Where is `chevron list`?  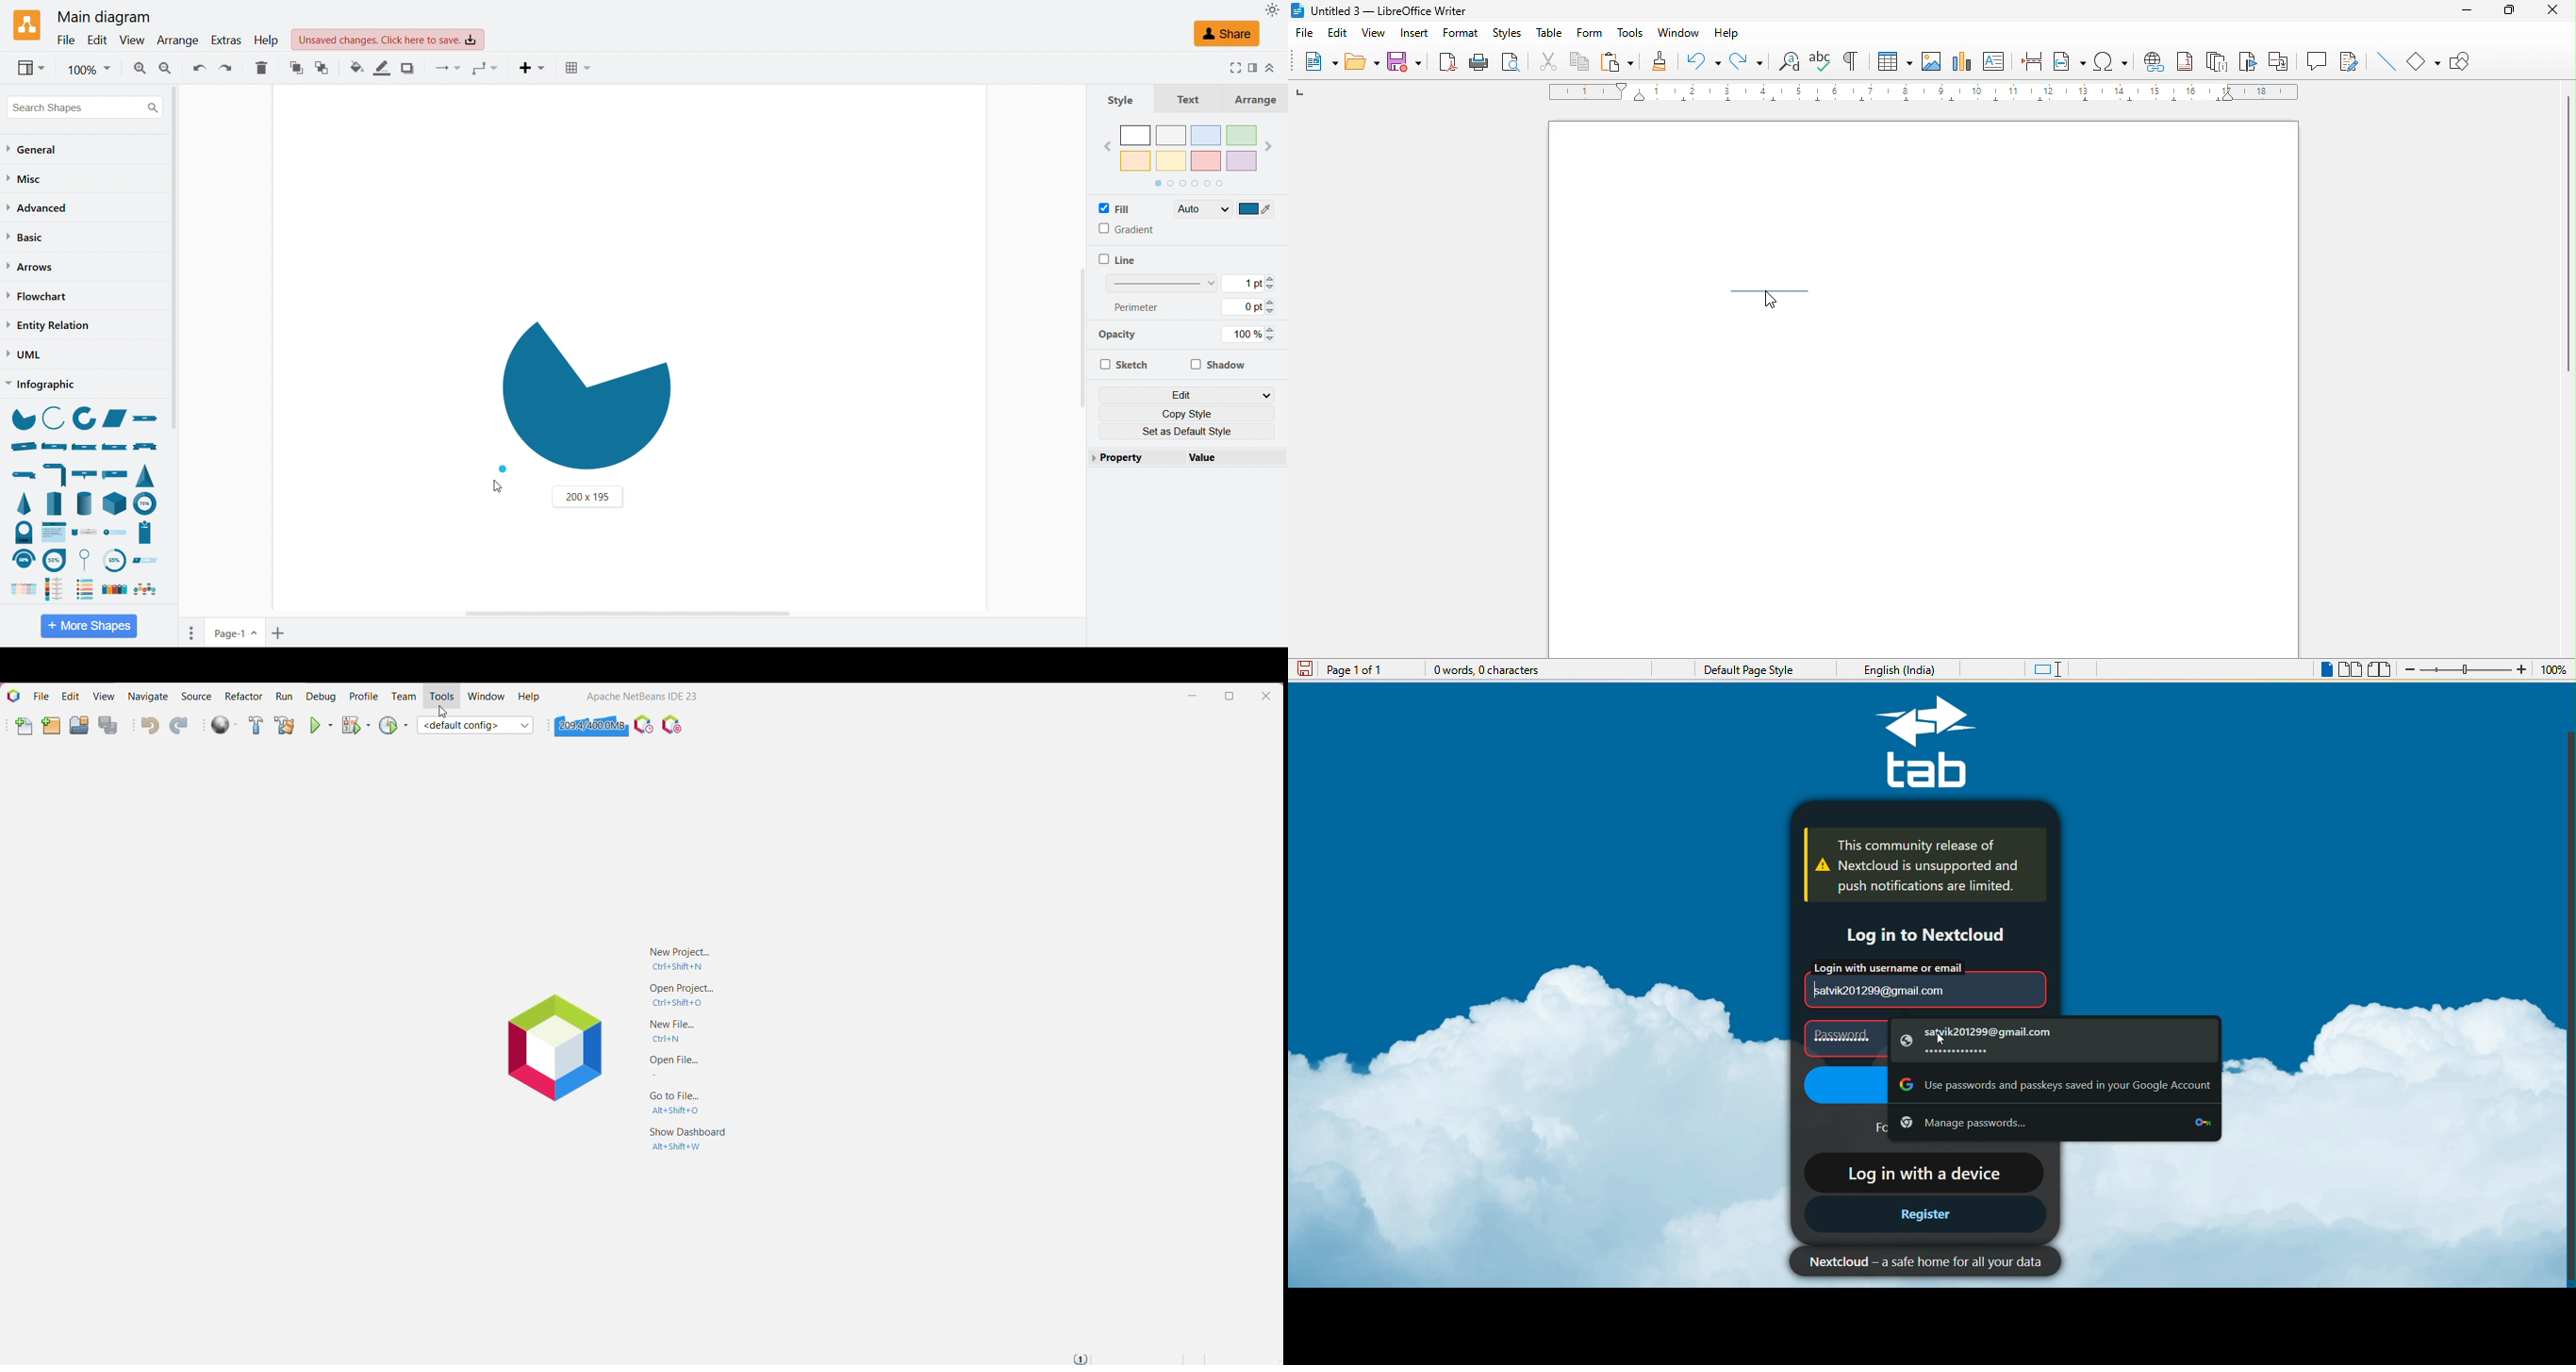
chevron list is located at coordinates (55, 533).